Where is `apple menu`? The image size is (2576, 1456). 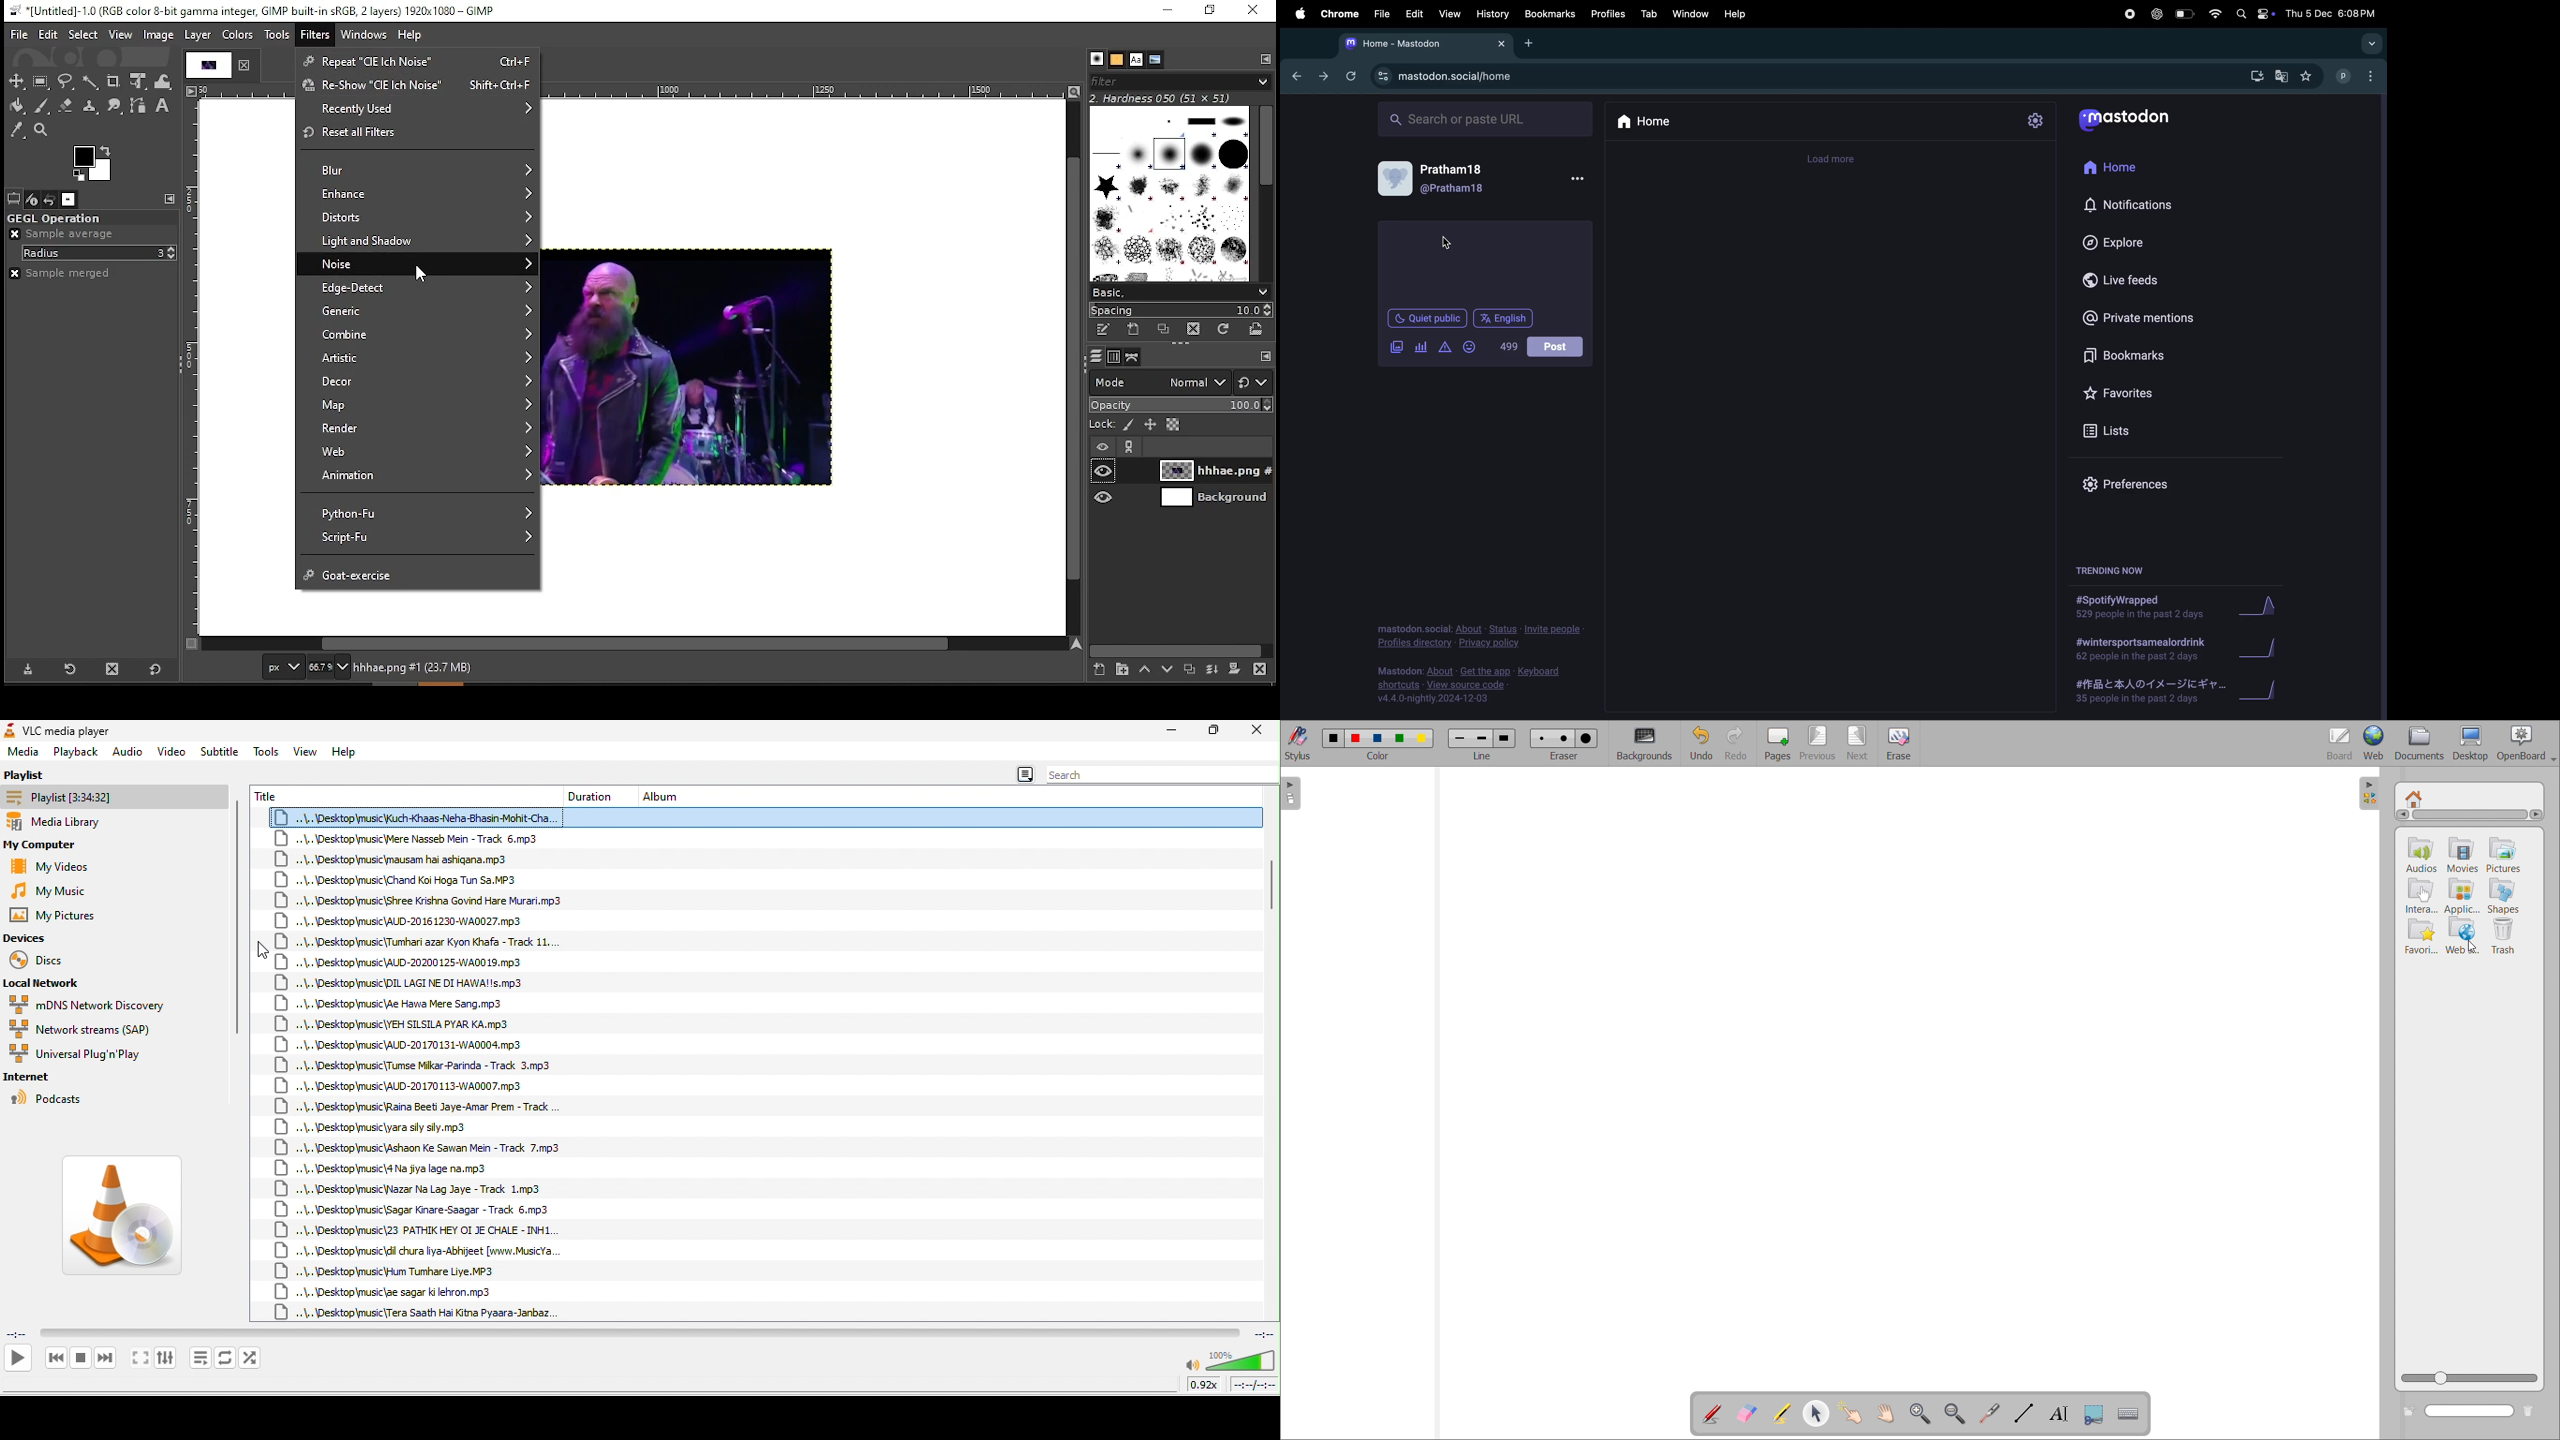
apple menu is located at coordinates (1299, 14).